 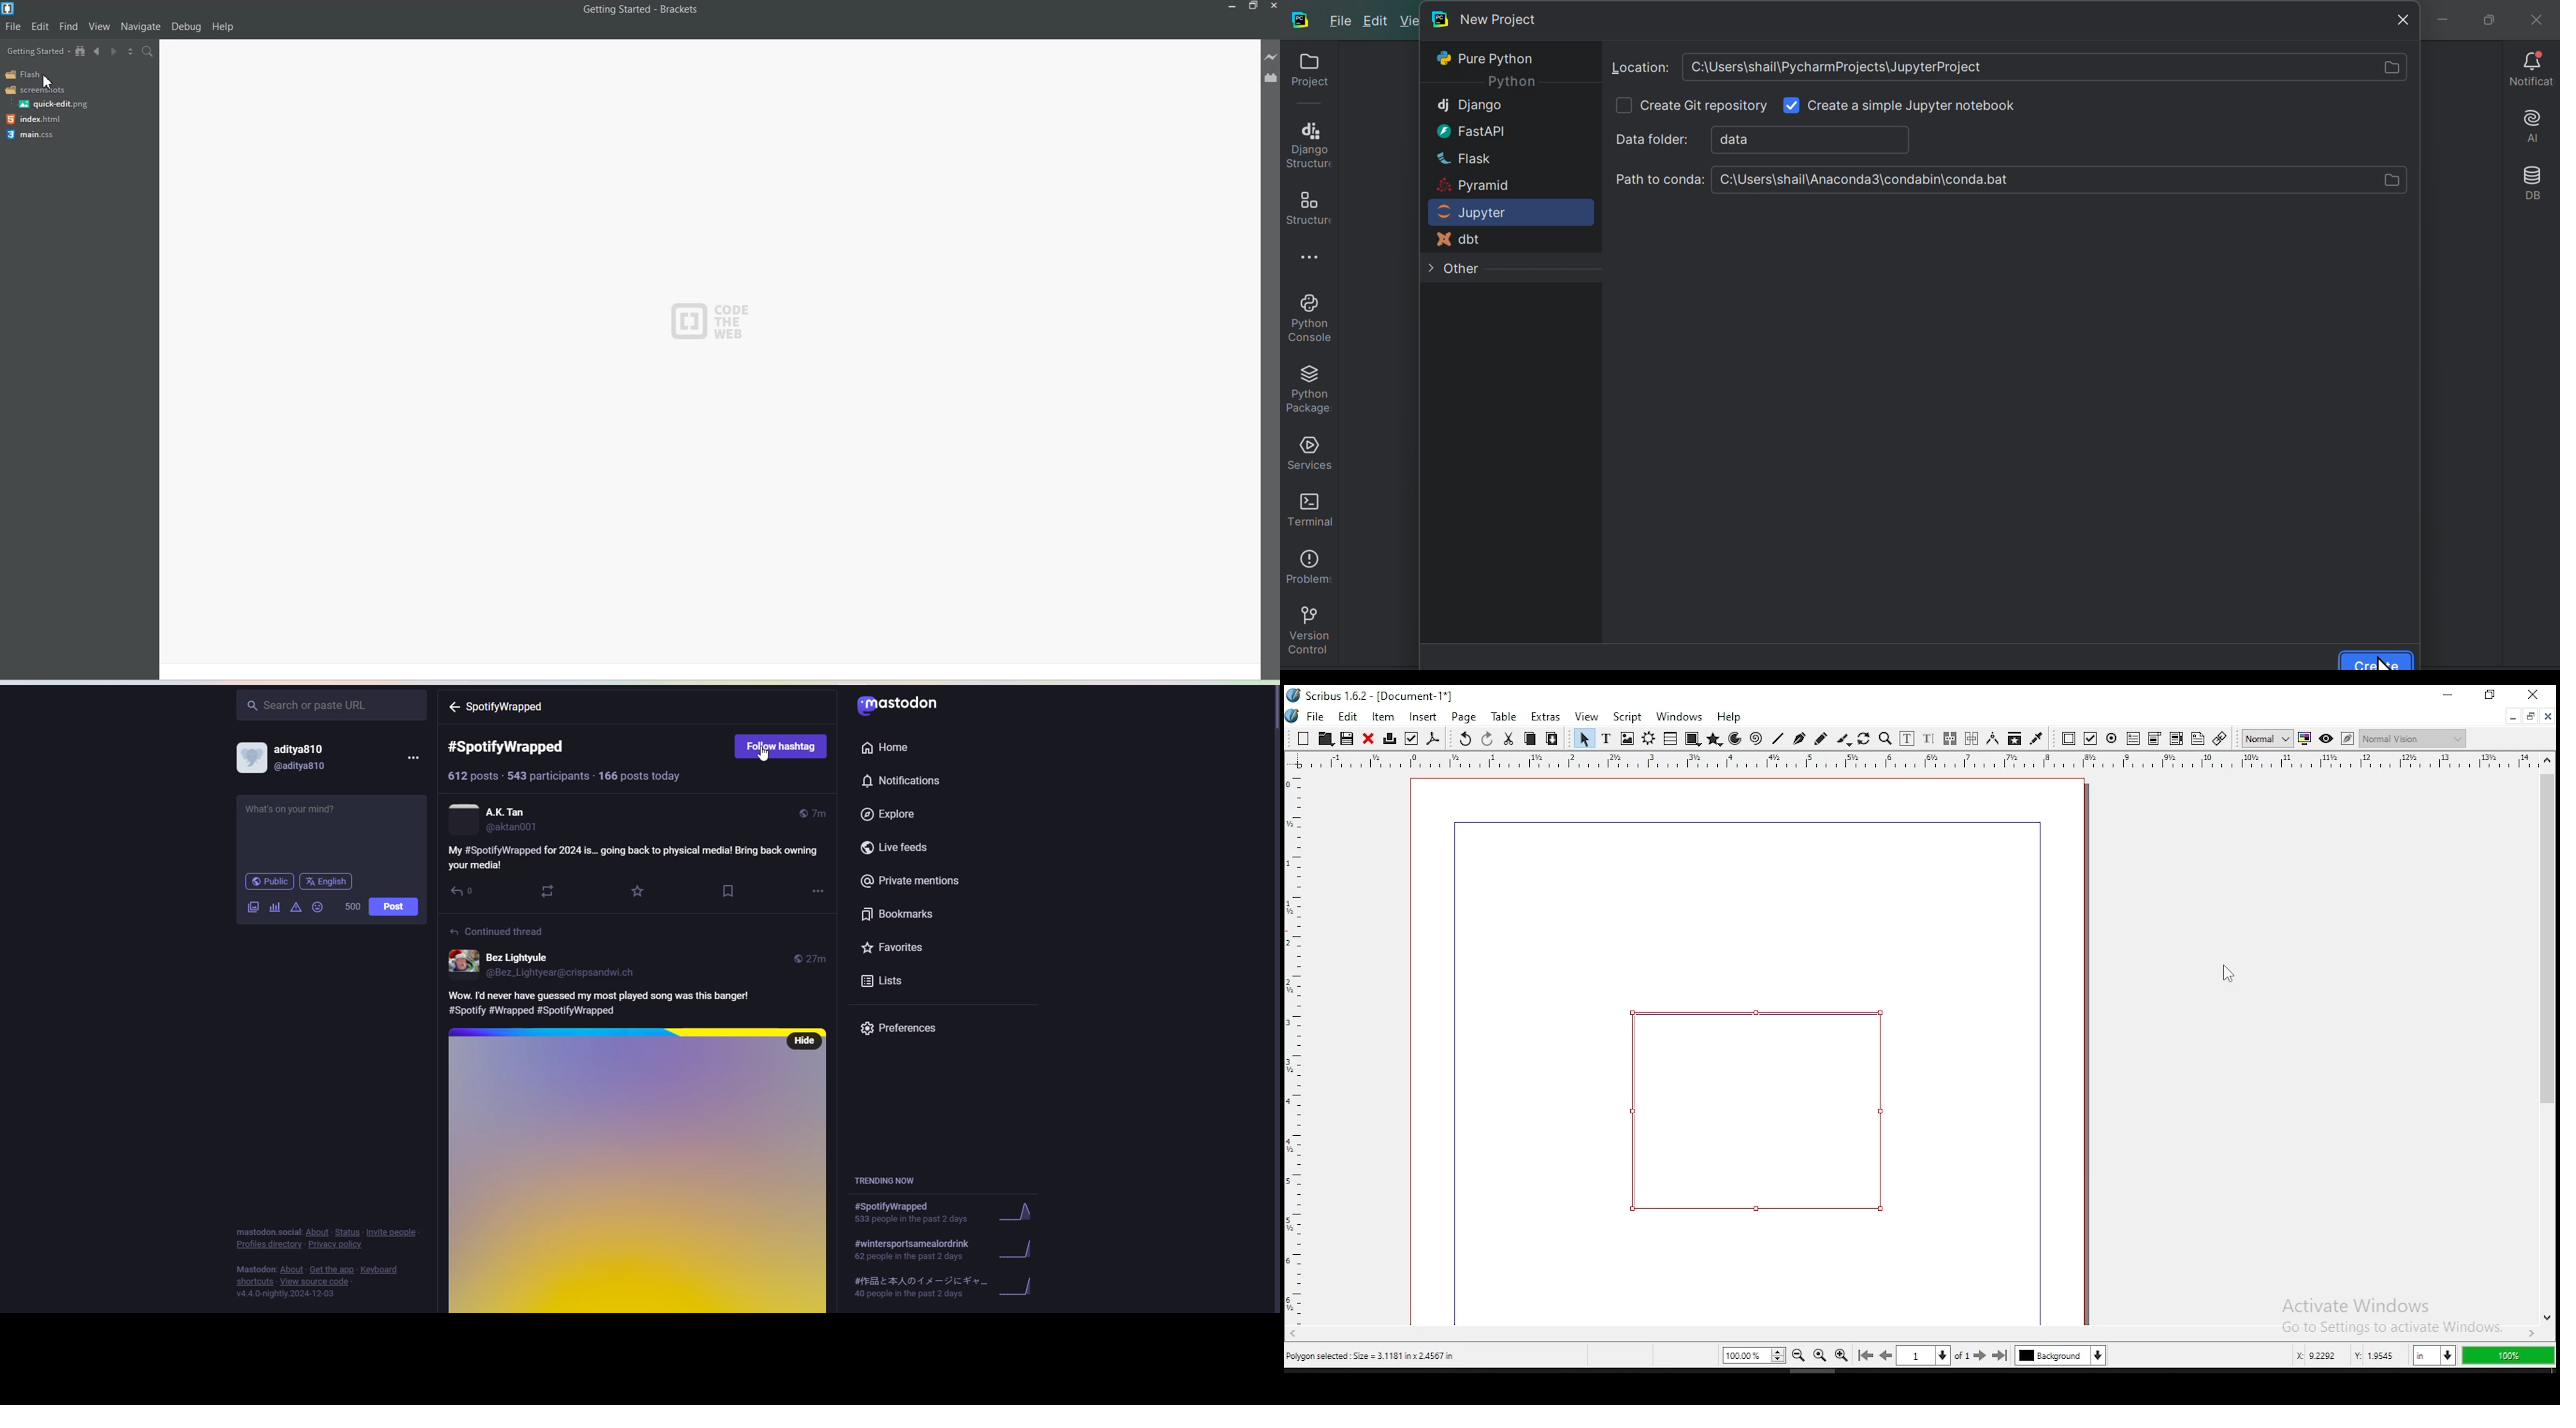 What do you see at coordinates (2112, 738) in the screenshot?
I see `pdf radio button` at bounding box center [2112, 738].